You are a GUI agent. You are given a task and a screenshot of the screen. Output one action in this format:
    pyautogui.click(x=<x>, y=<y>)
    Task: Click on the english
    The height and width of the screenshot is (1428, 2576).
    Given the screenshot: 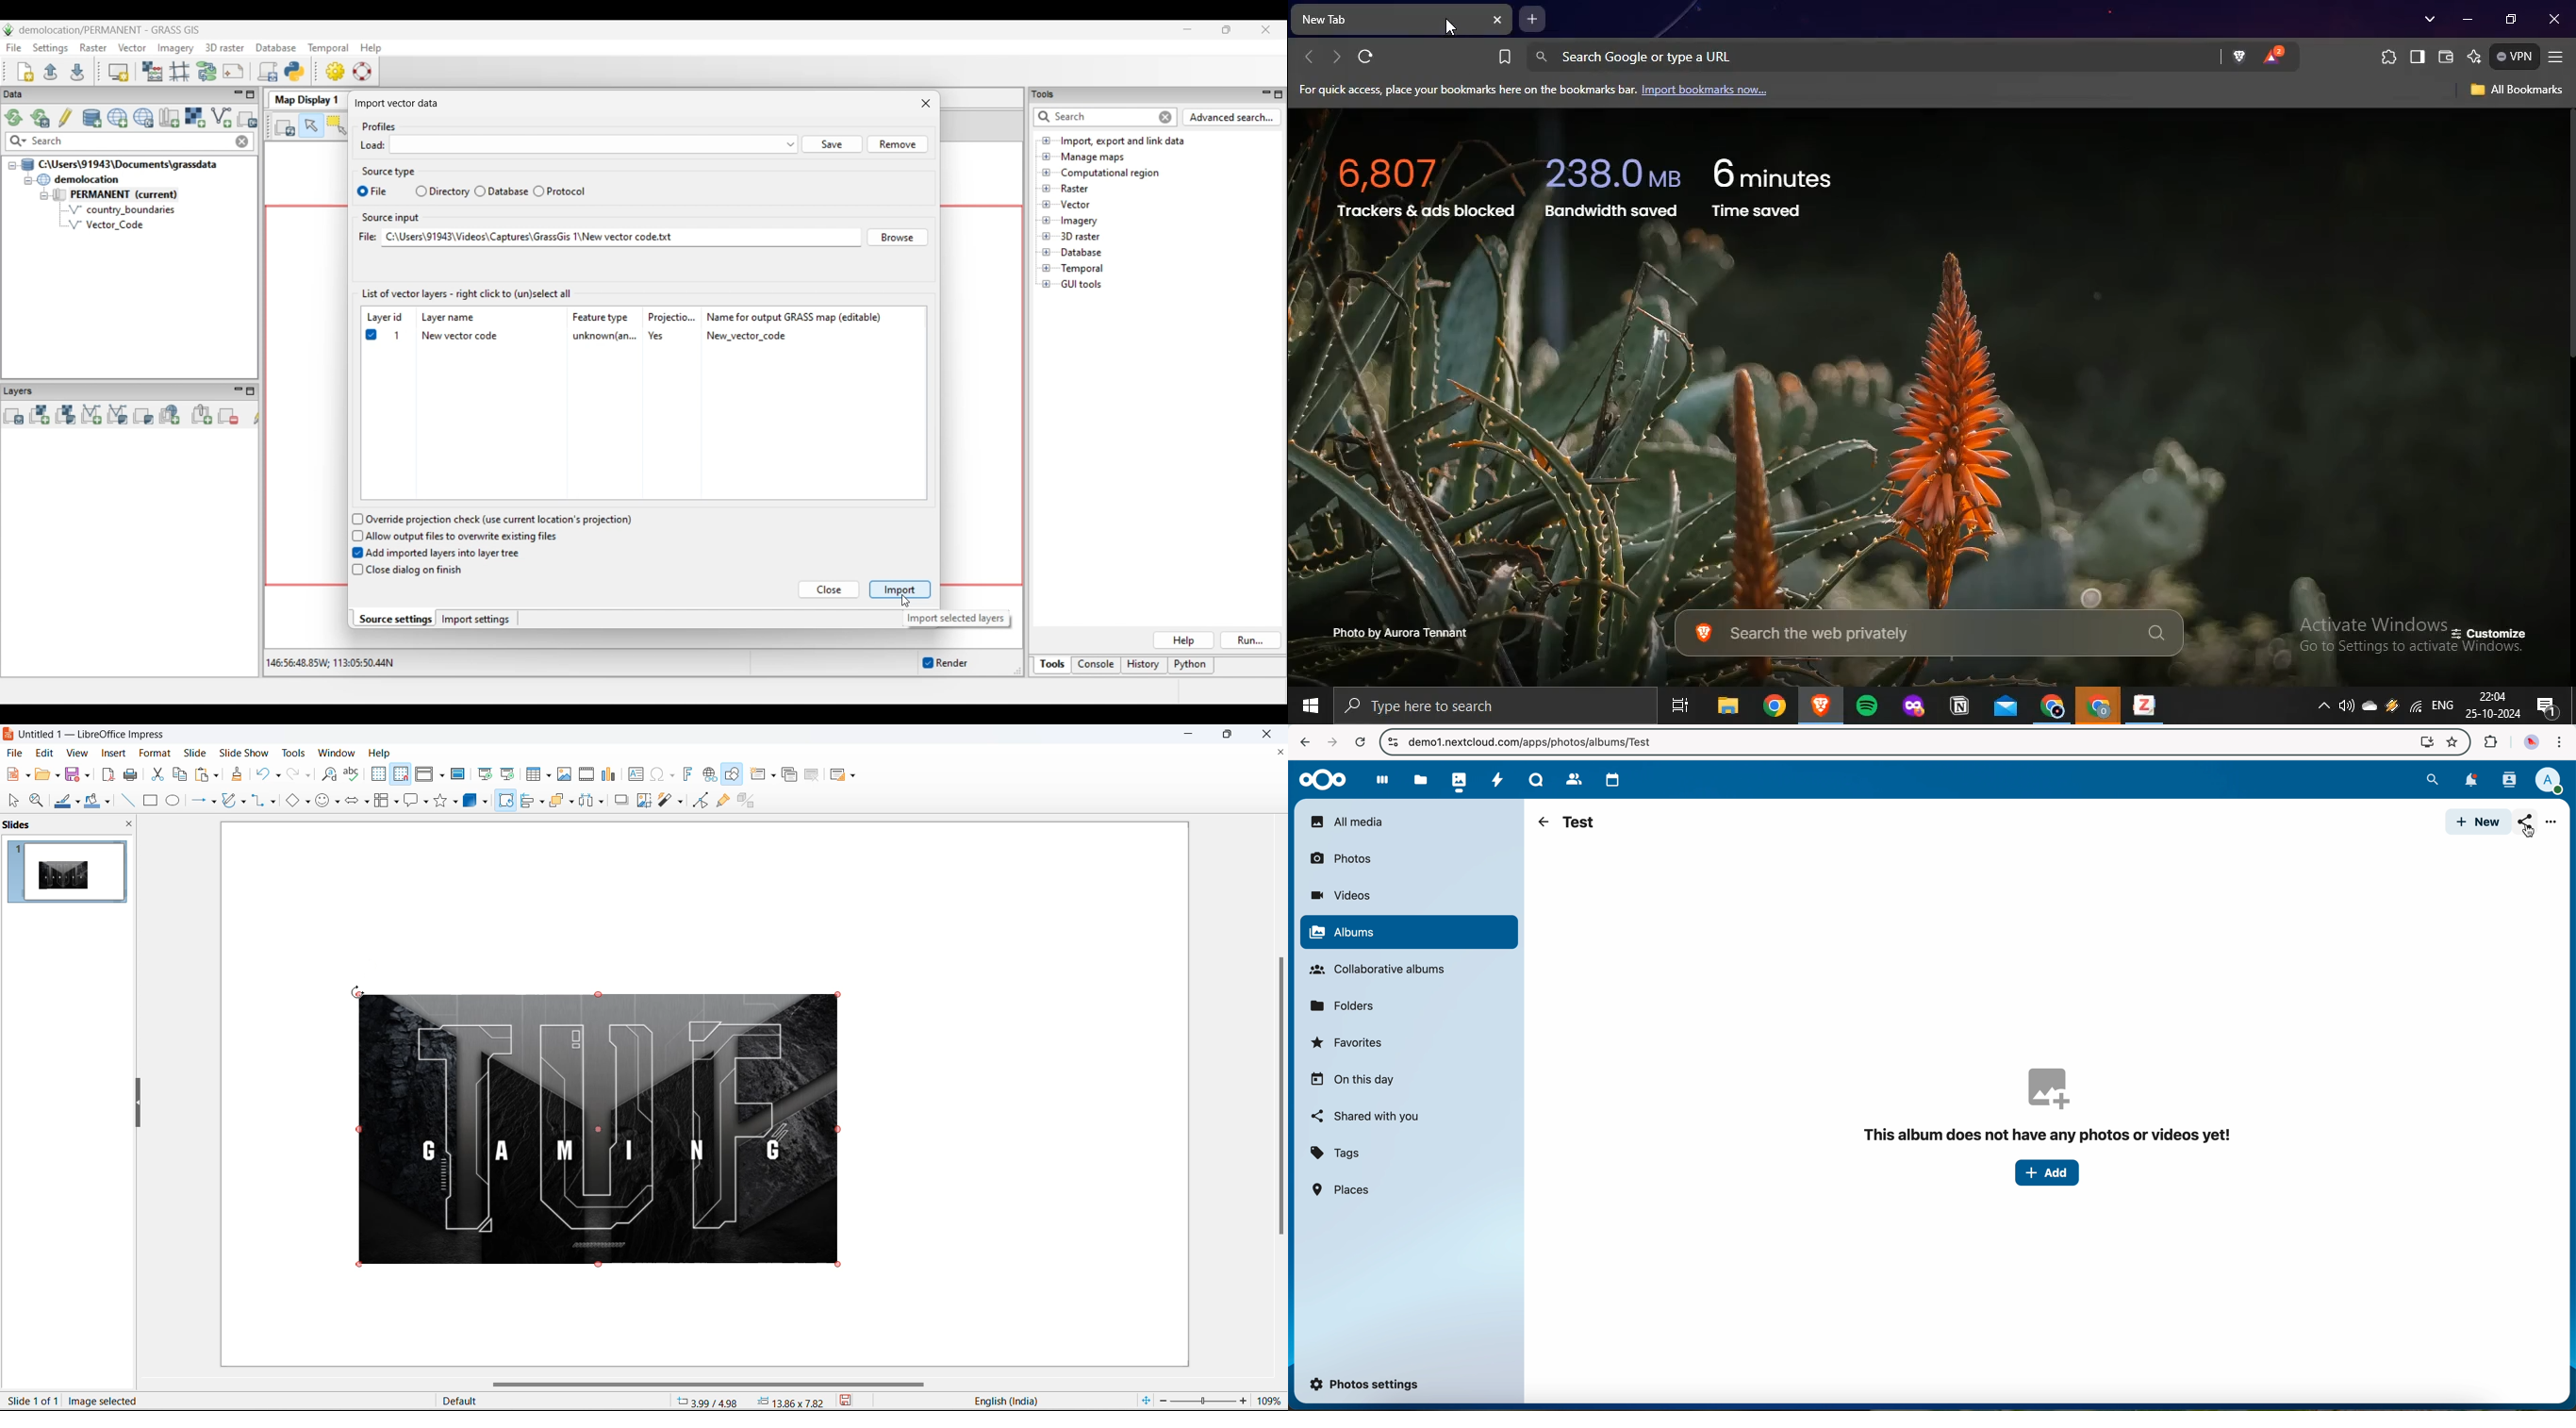 What is the action you would take?
    pyautogui.click(x=2447, y=706)
    